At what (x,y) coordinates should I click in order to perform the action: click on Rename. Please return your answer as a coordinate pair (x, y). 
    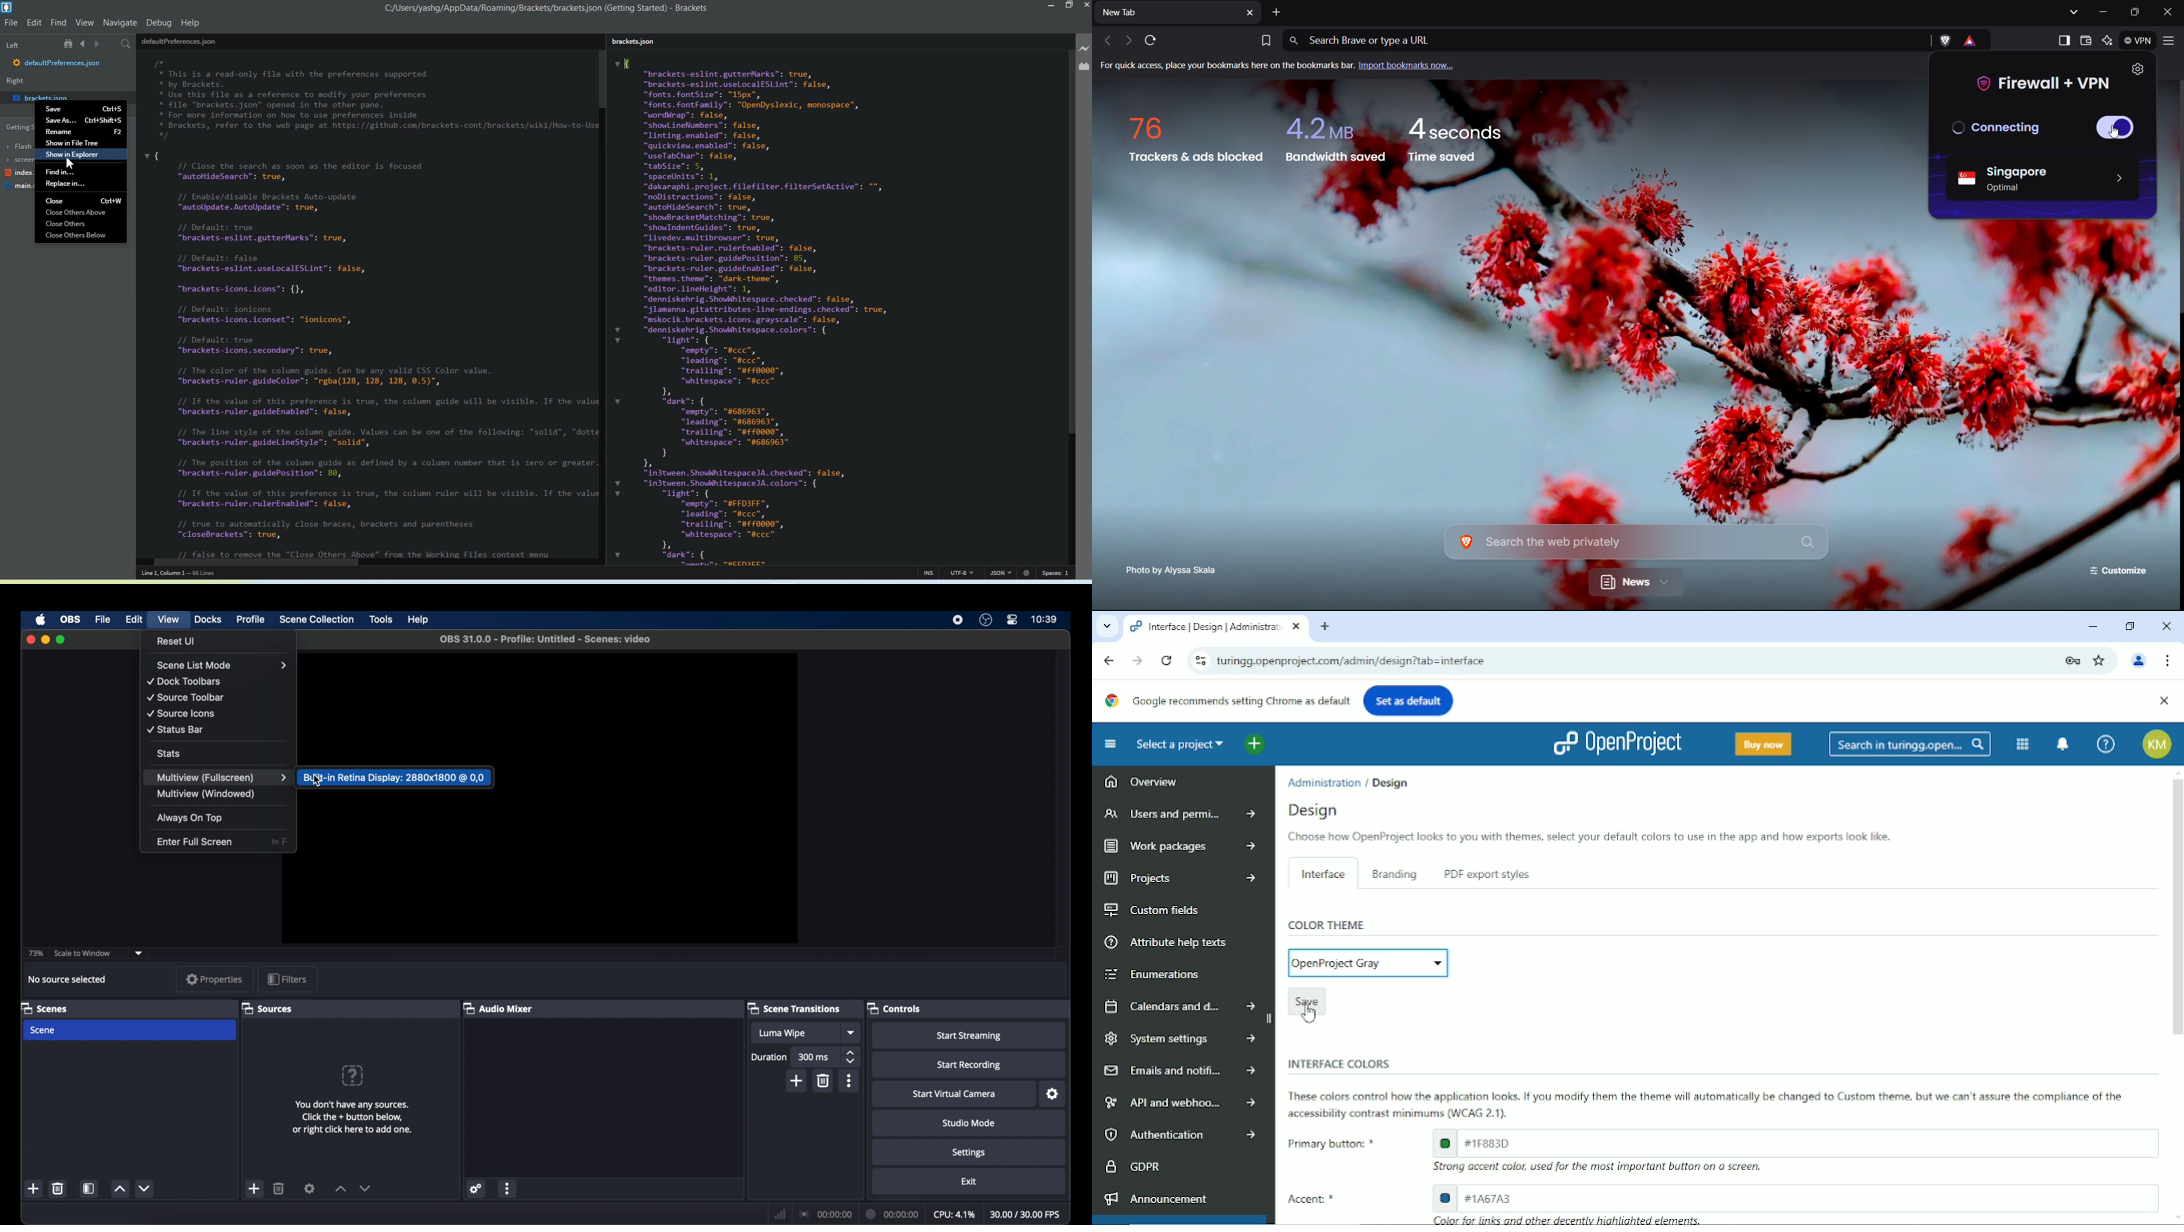
    Looking at the image, I should click on (80, 132).